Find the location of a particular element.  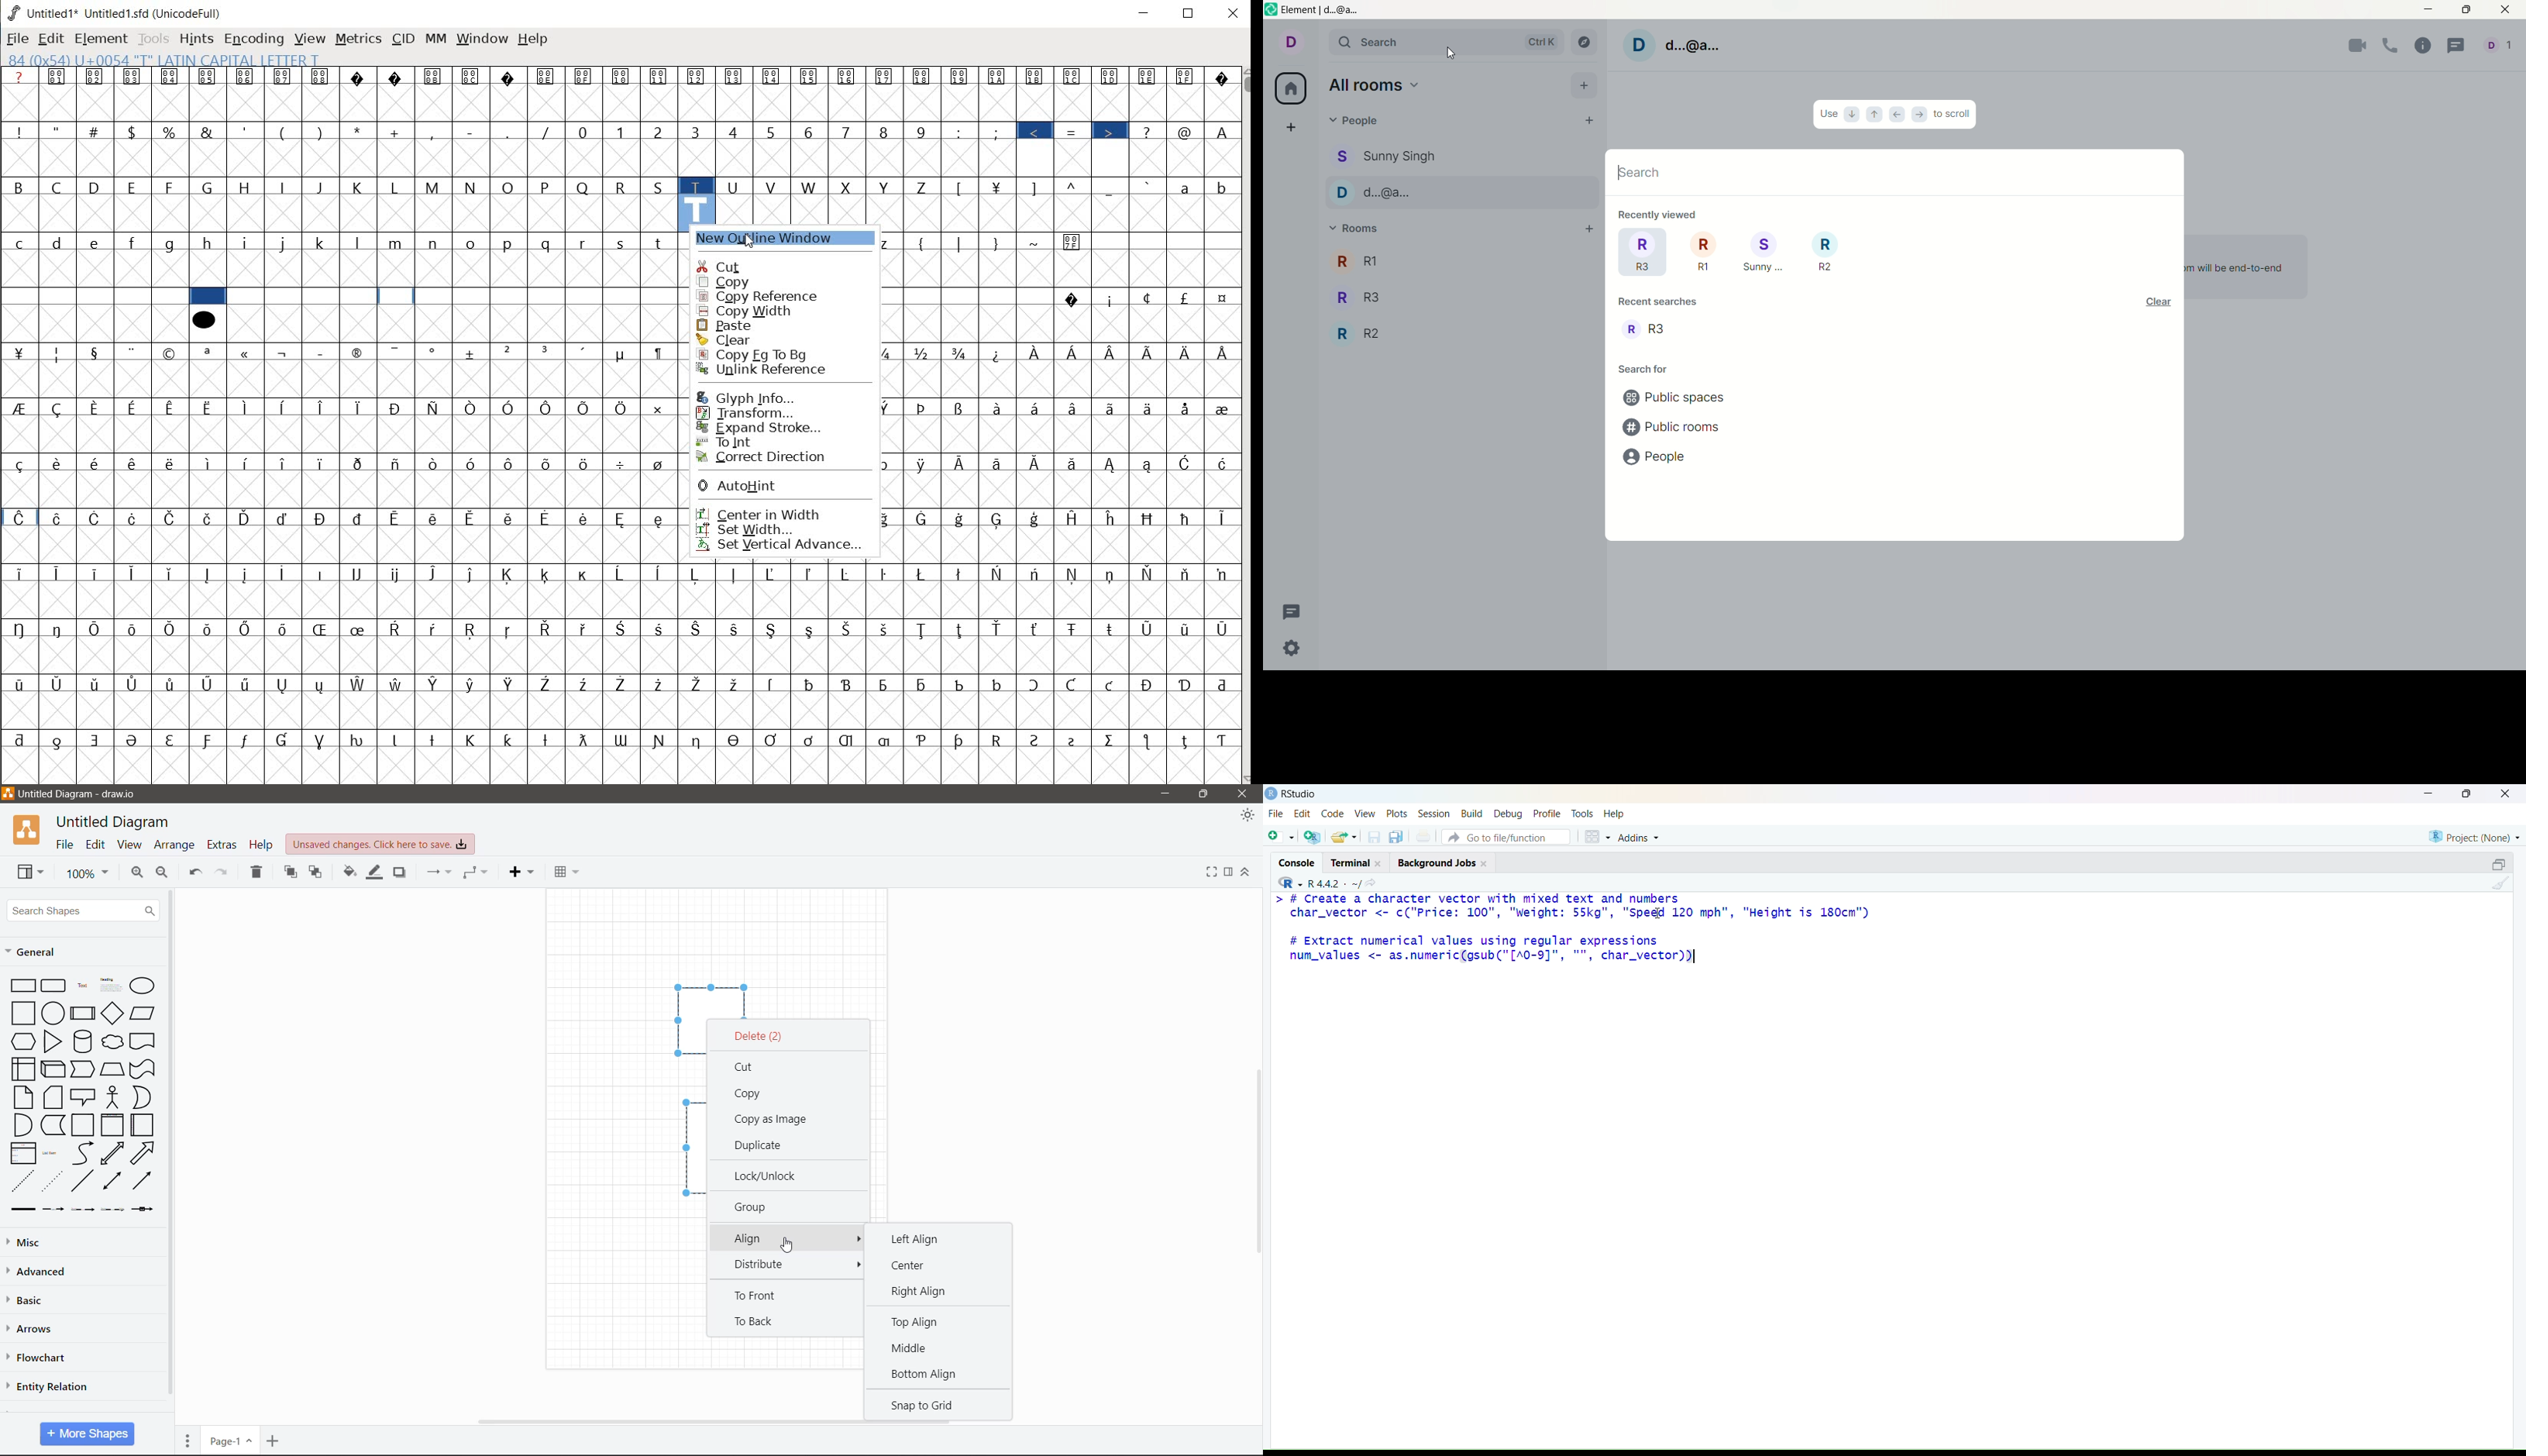

Glyph Info is located at coordinates (743, 398).